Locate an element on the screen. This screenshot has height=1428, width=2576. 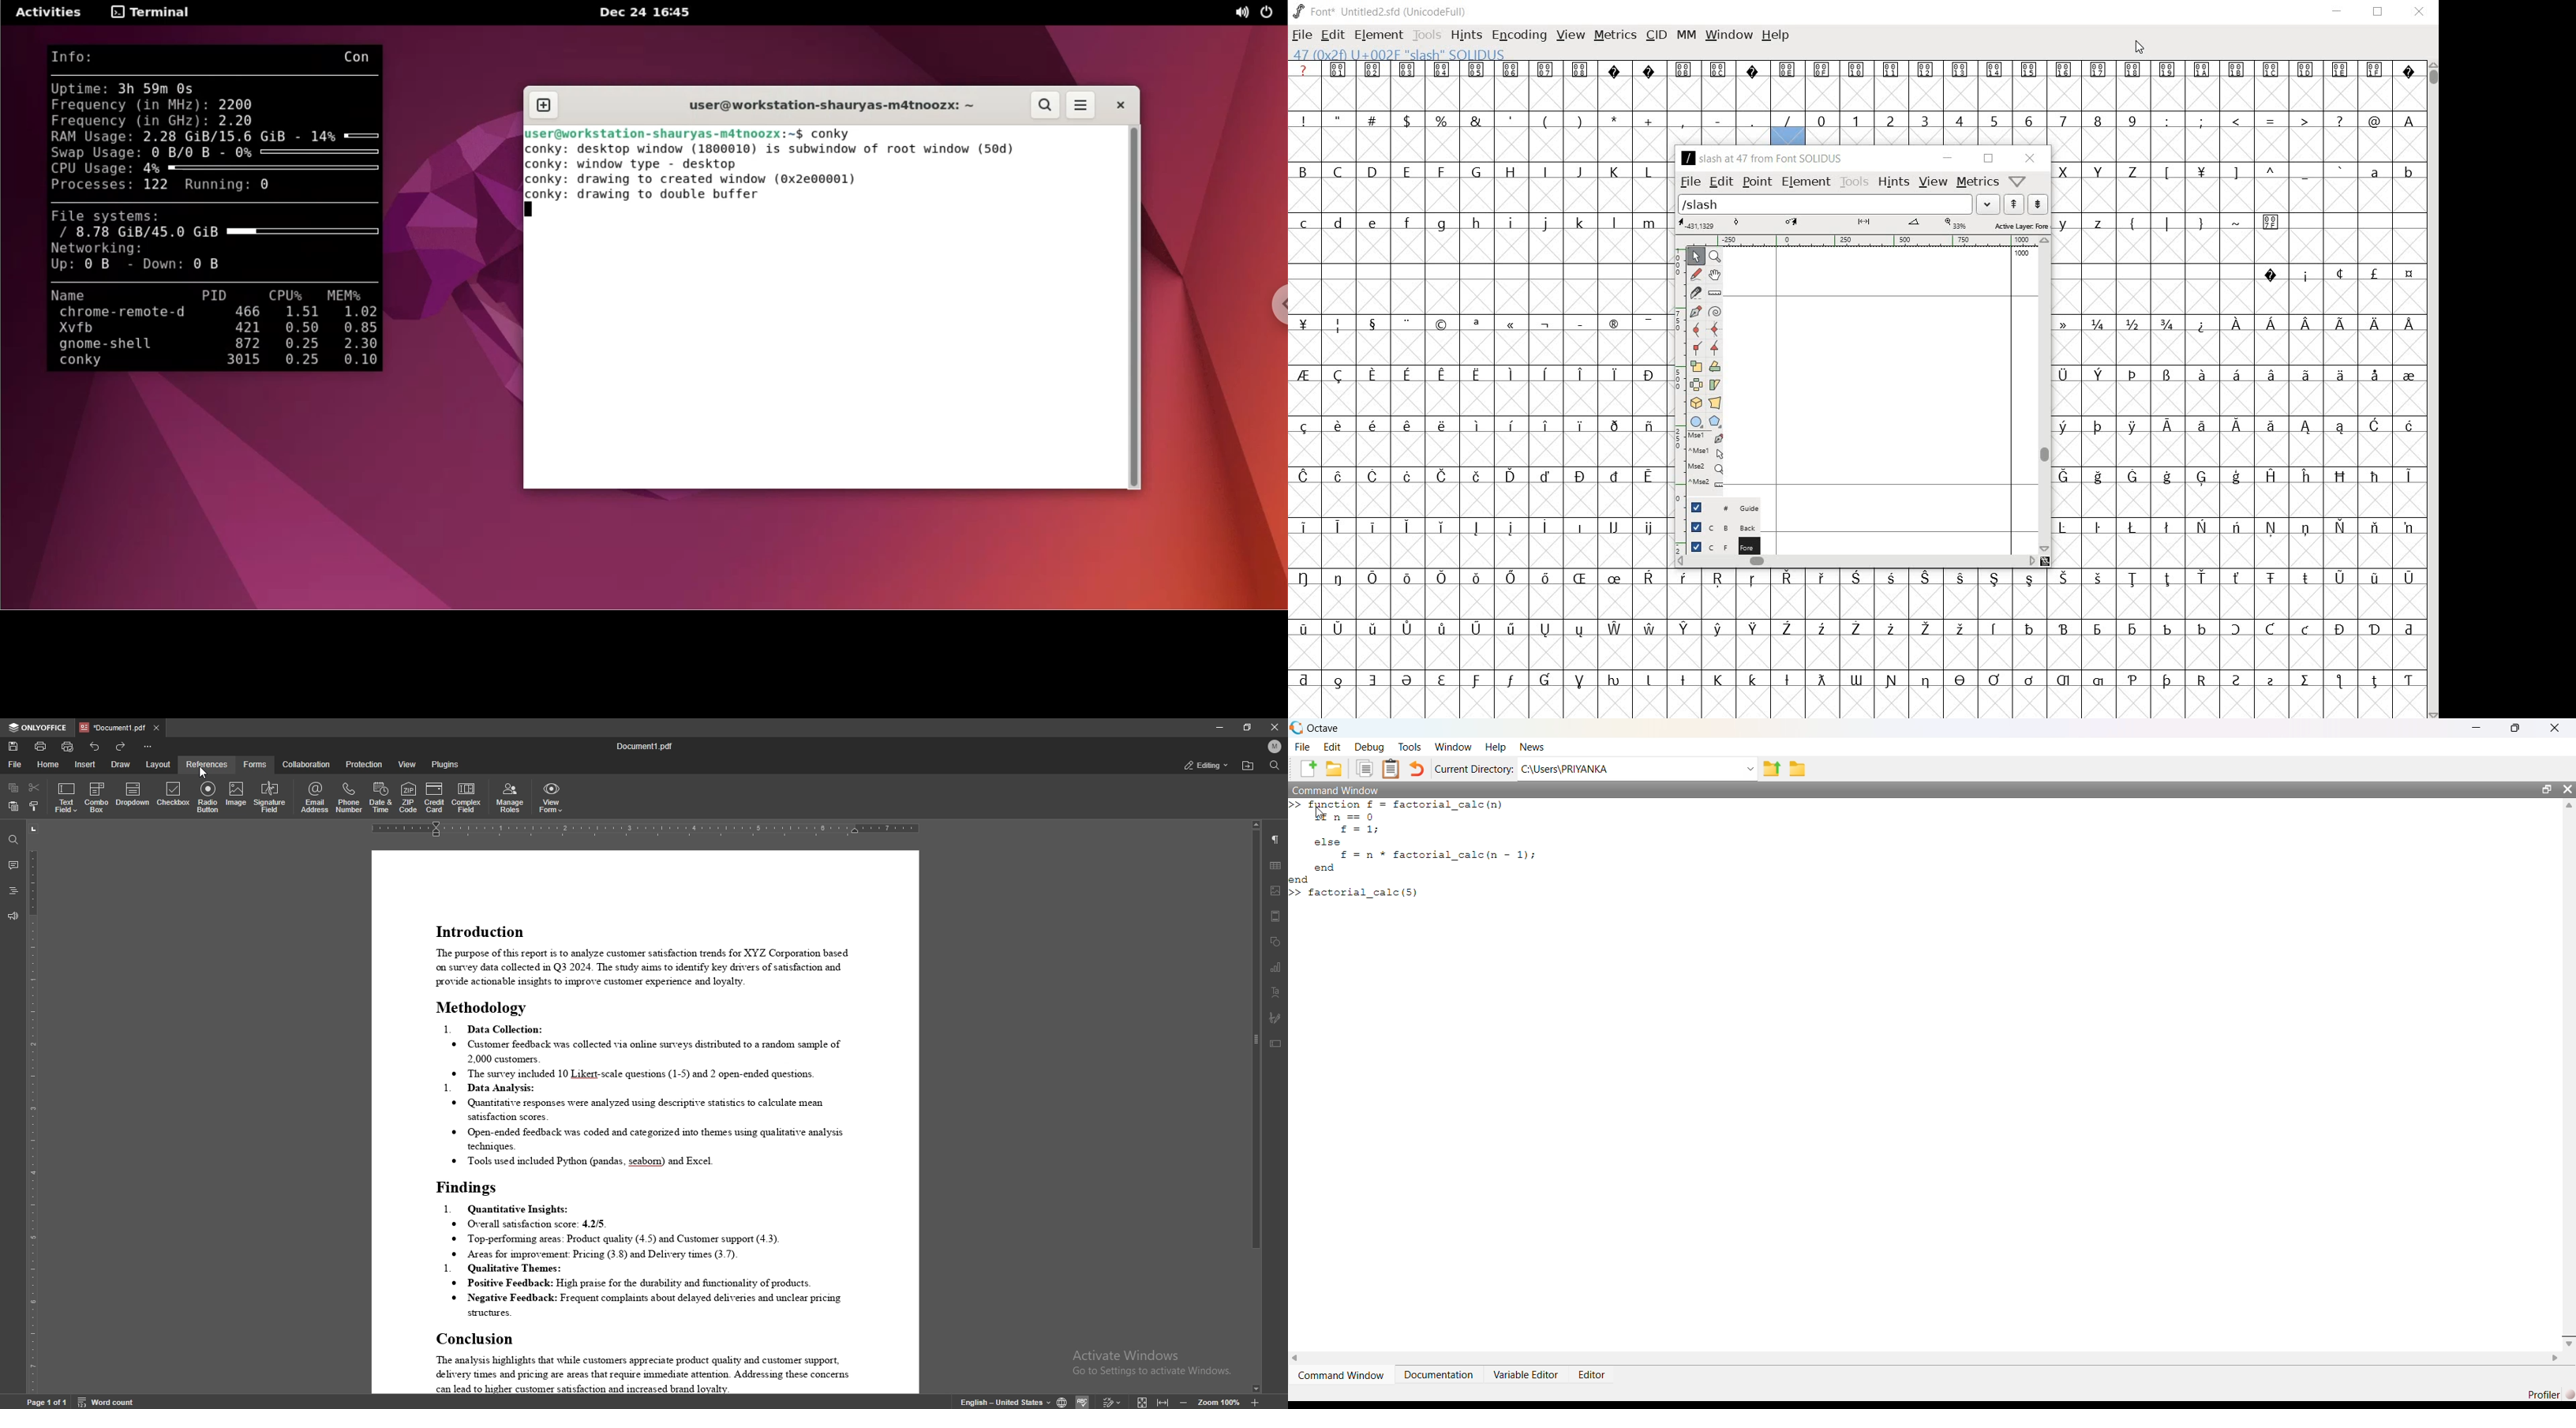
empty cells is located at coordinates (1478, 247).